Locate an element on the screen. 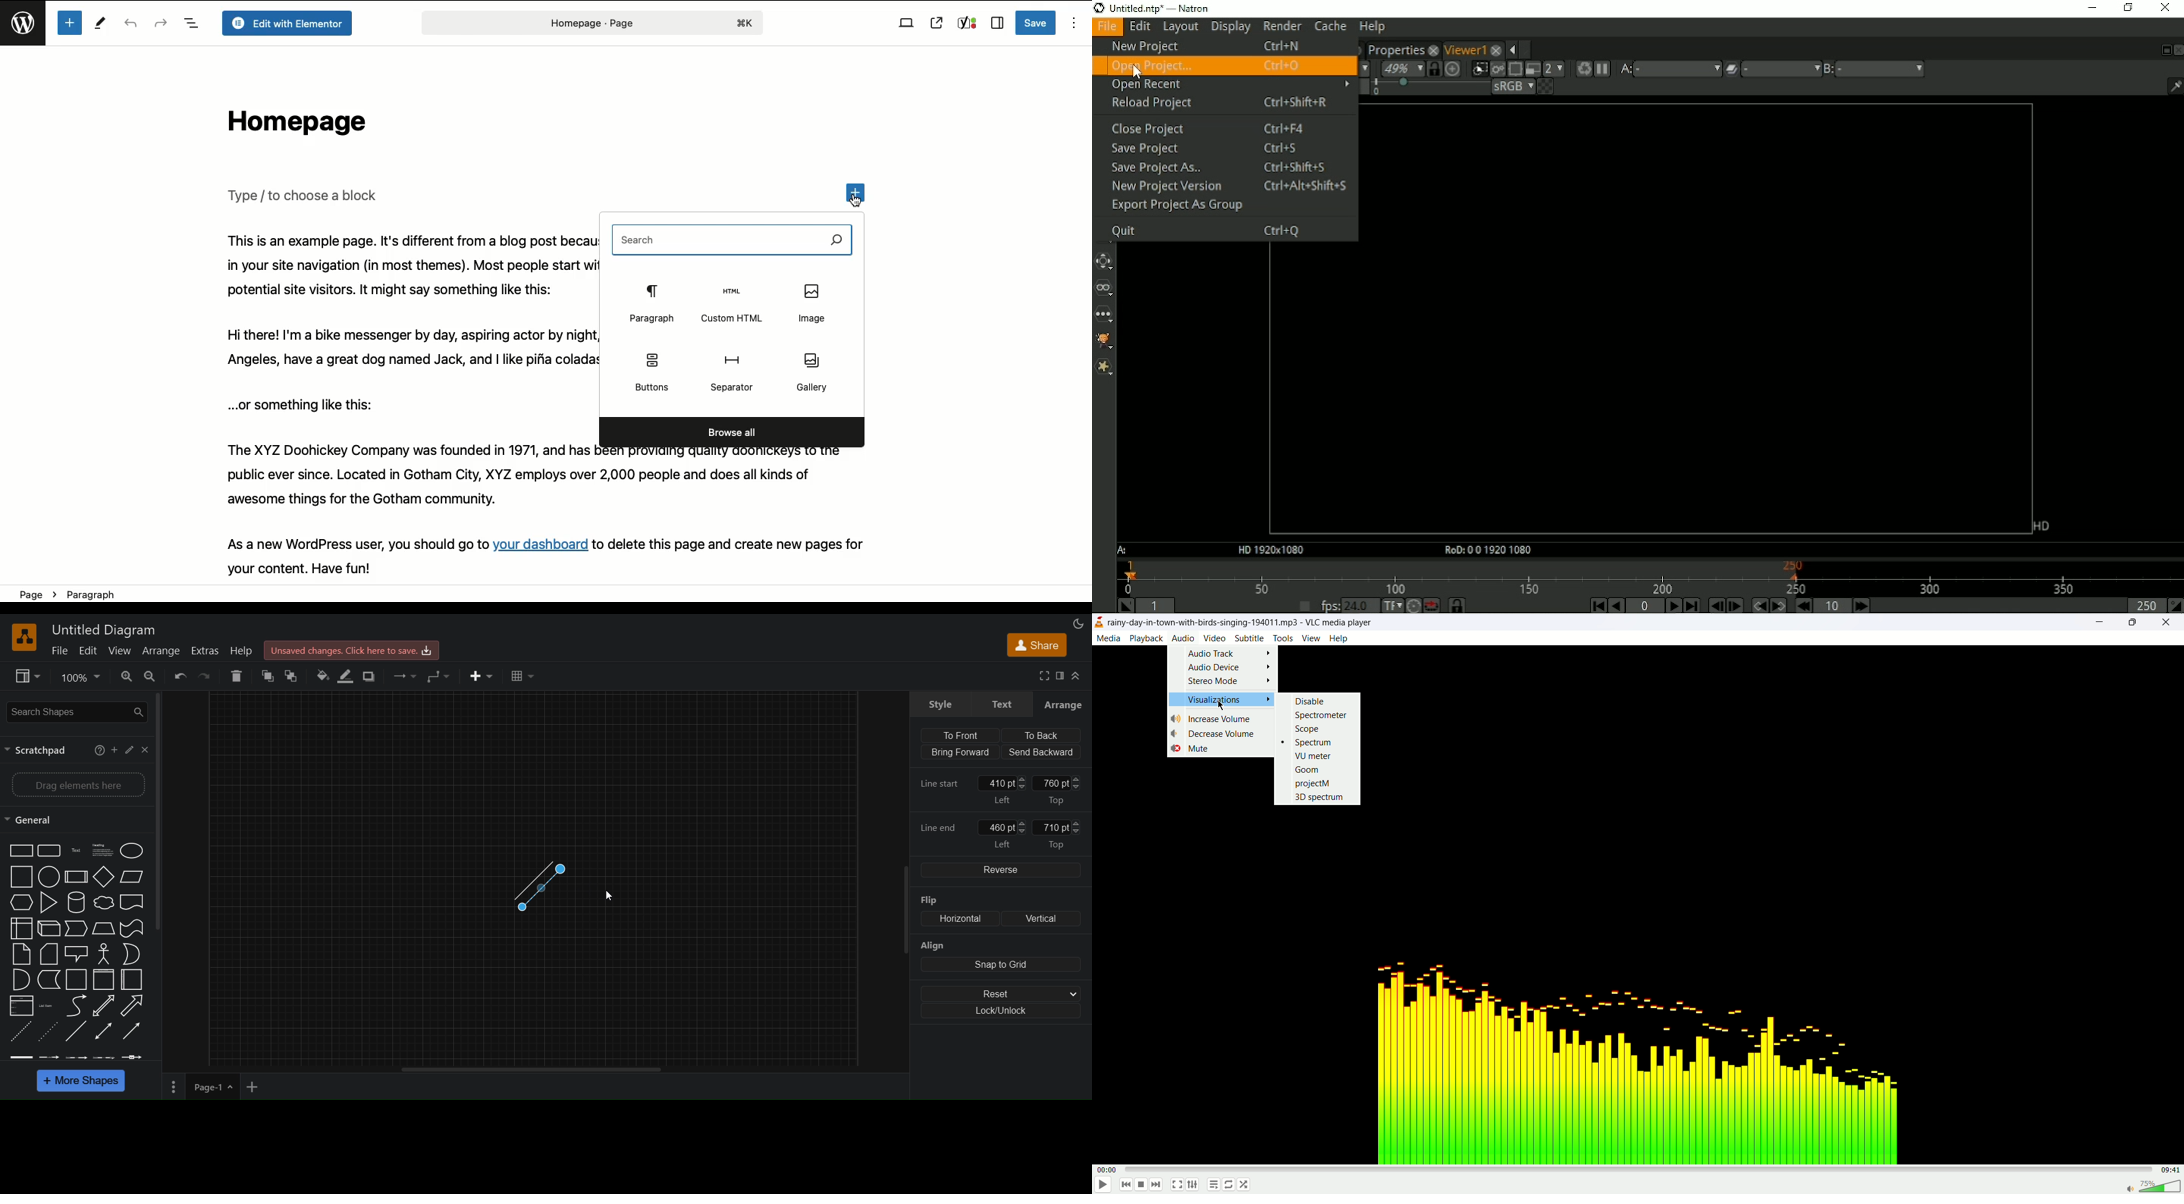 Image resolution: width=2184 pixels, height=1204 pixels. Page is located at coordinates (590, 23).